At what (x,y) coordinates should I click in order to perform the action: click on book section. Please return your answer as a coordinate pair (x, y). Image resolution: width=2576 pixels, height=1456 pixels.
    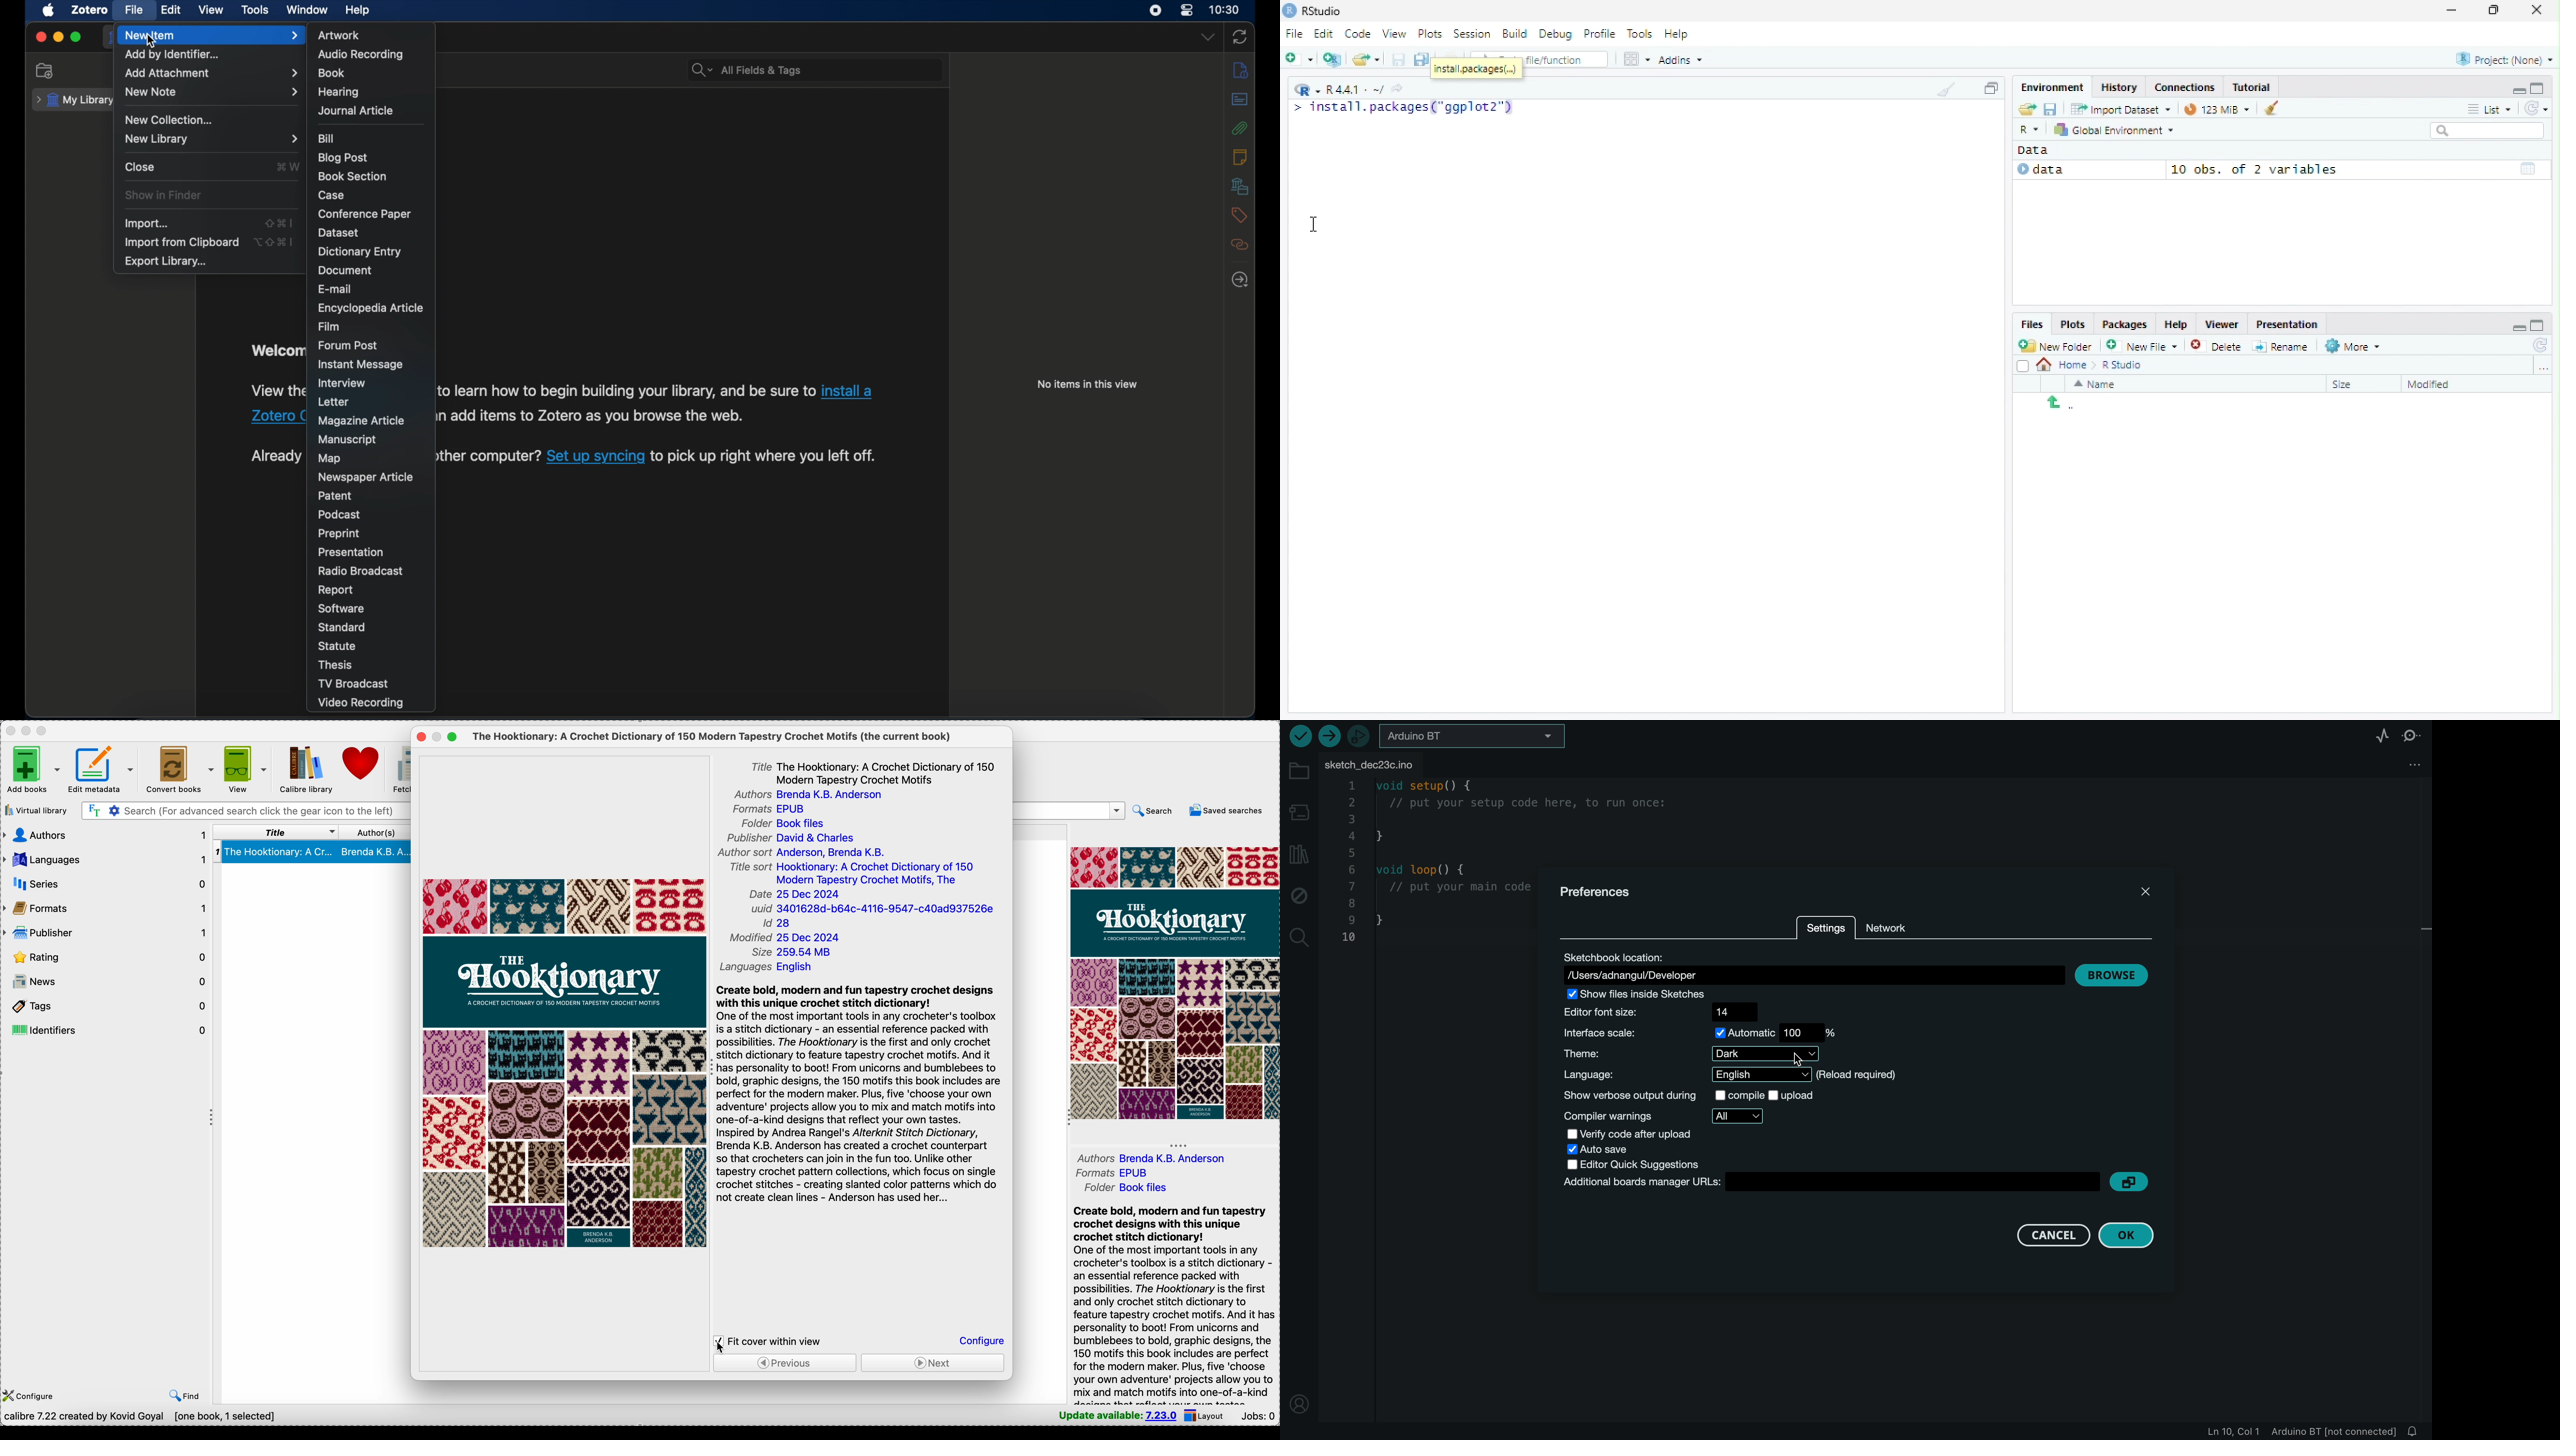
    Looking at the image, I should click on (352, 177).